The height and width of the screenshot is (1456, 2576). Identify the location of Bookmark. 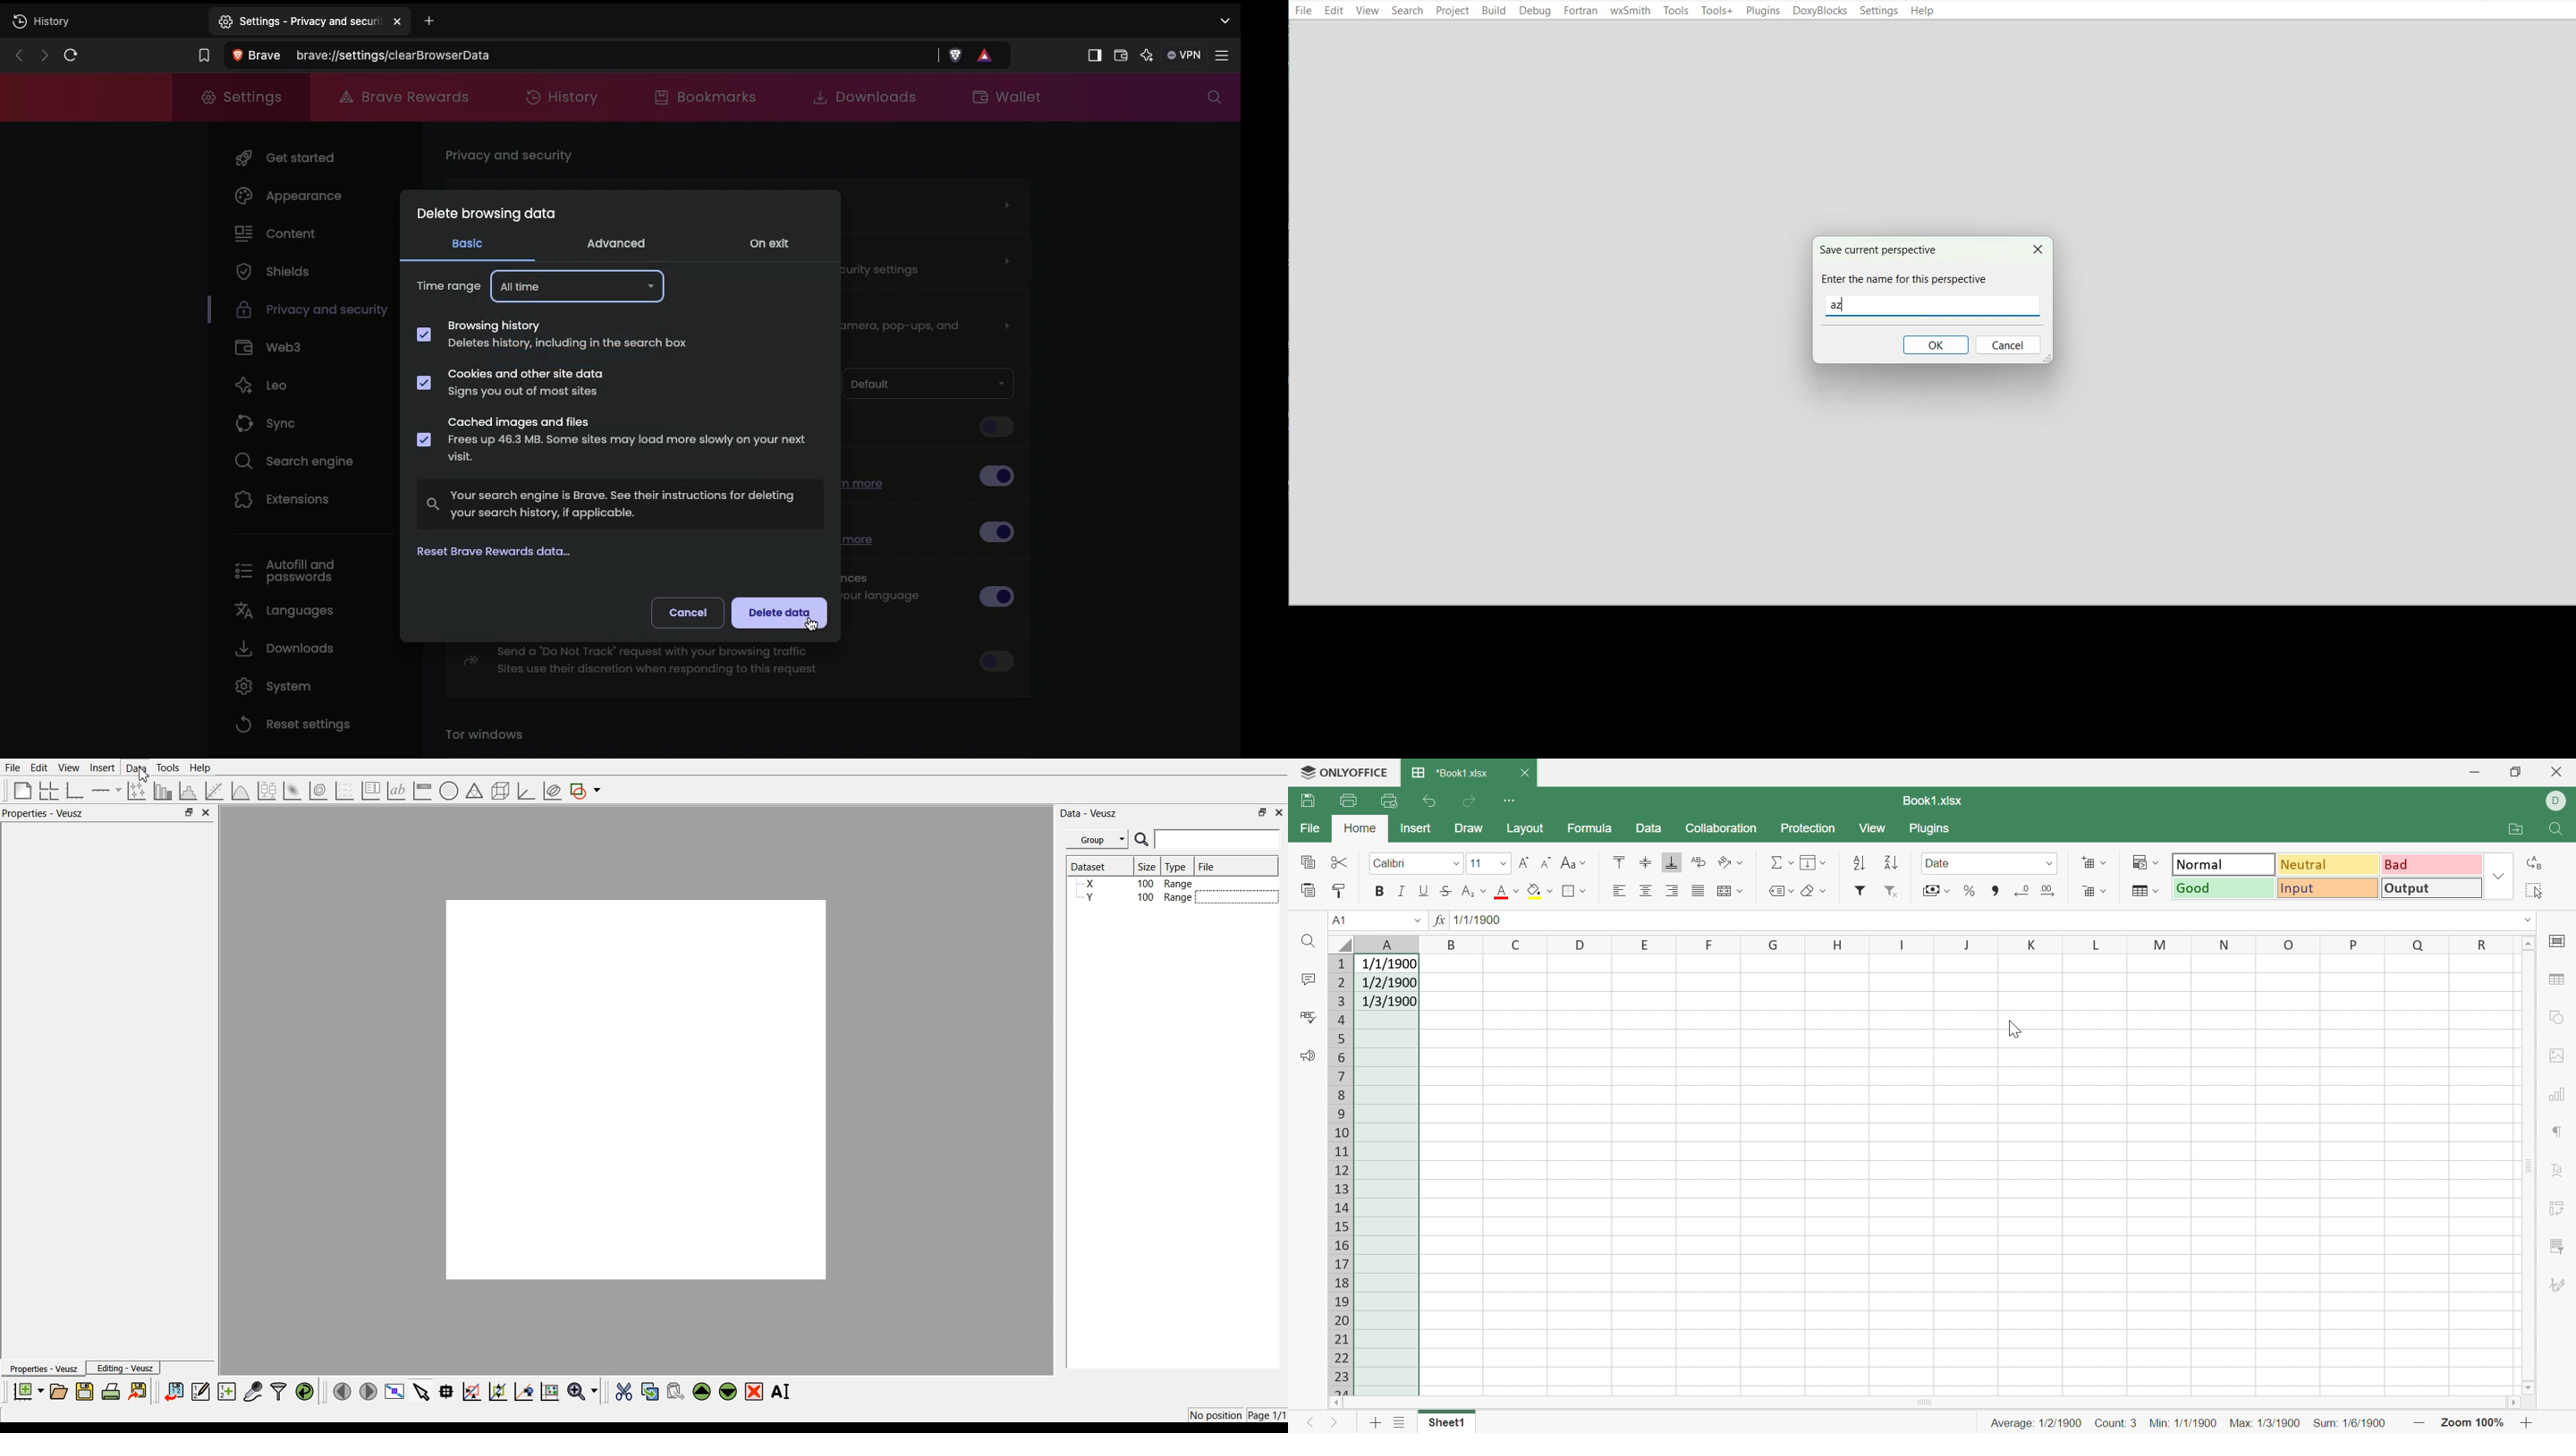
(200, 53).